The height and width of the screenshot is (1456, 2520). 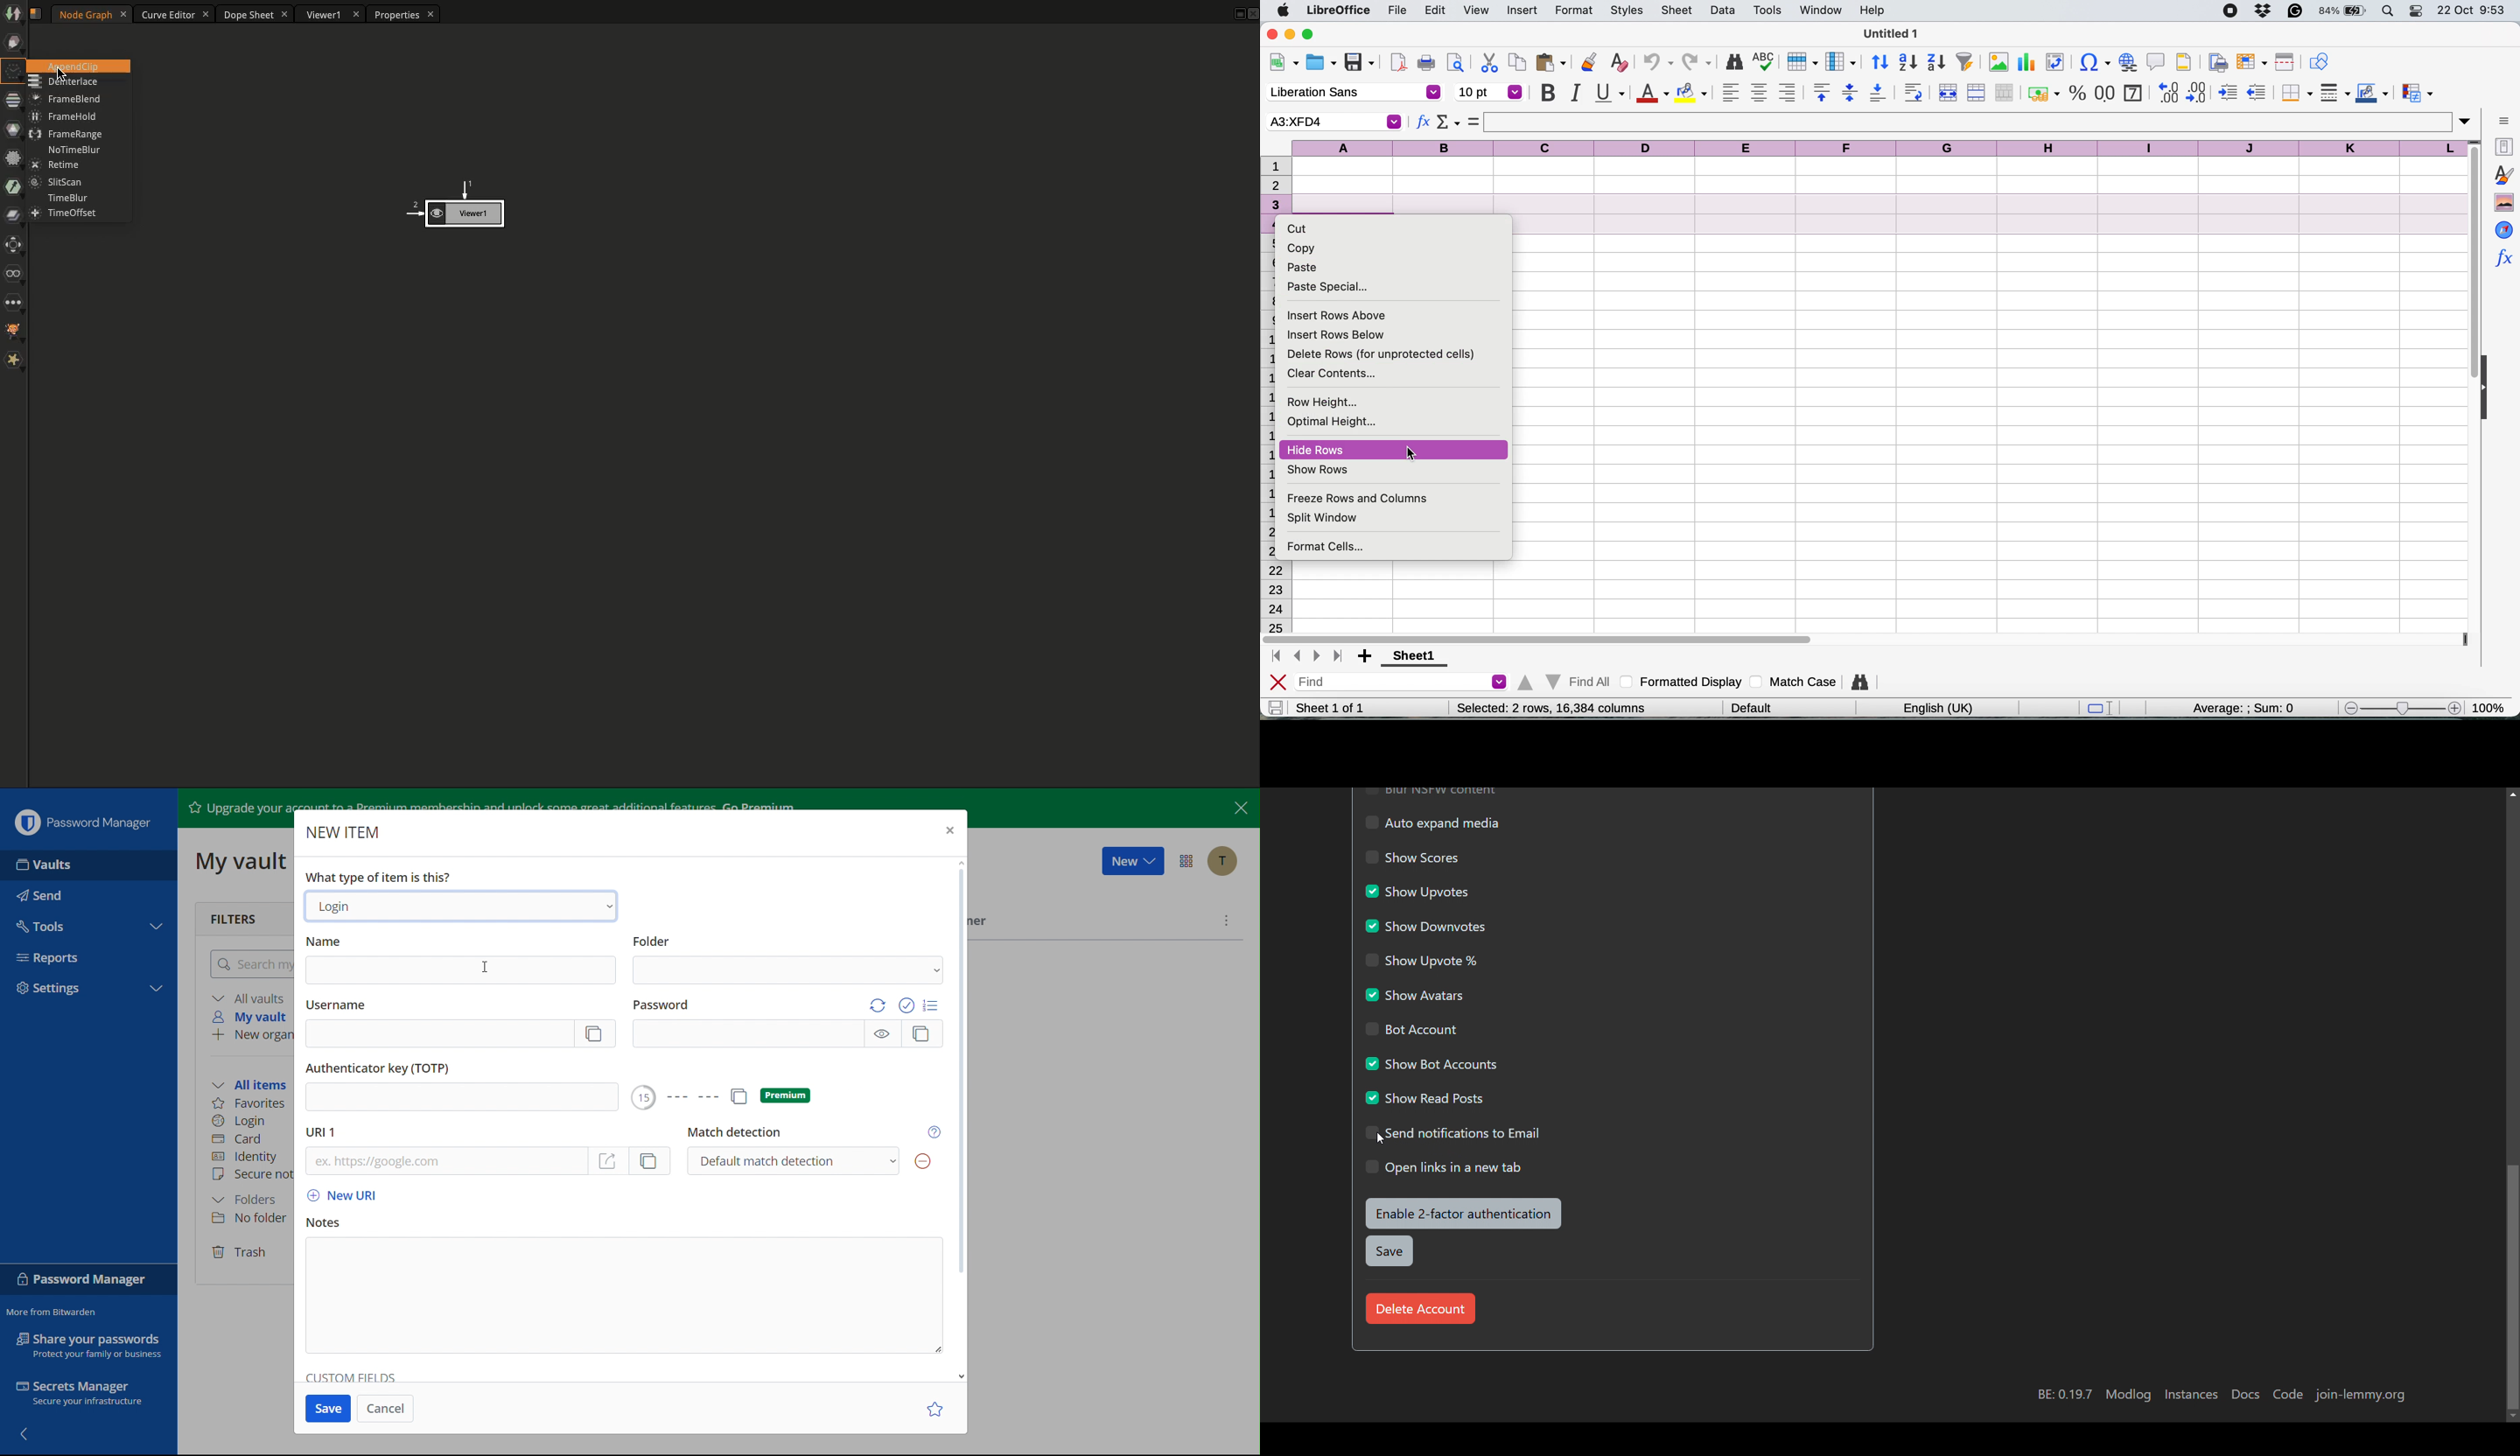 I want to click on sort ascending, so click(x=1908, y=63).